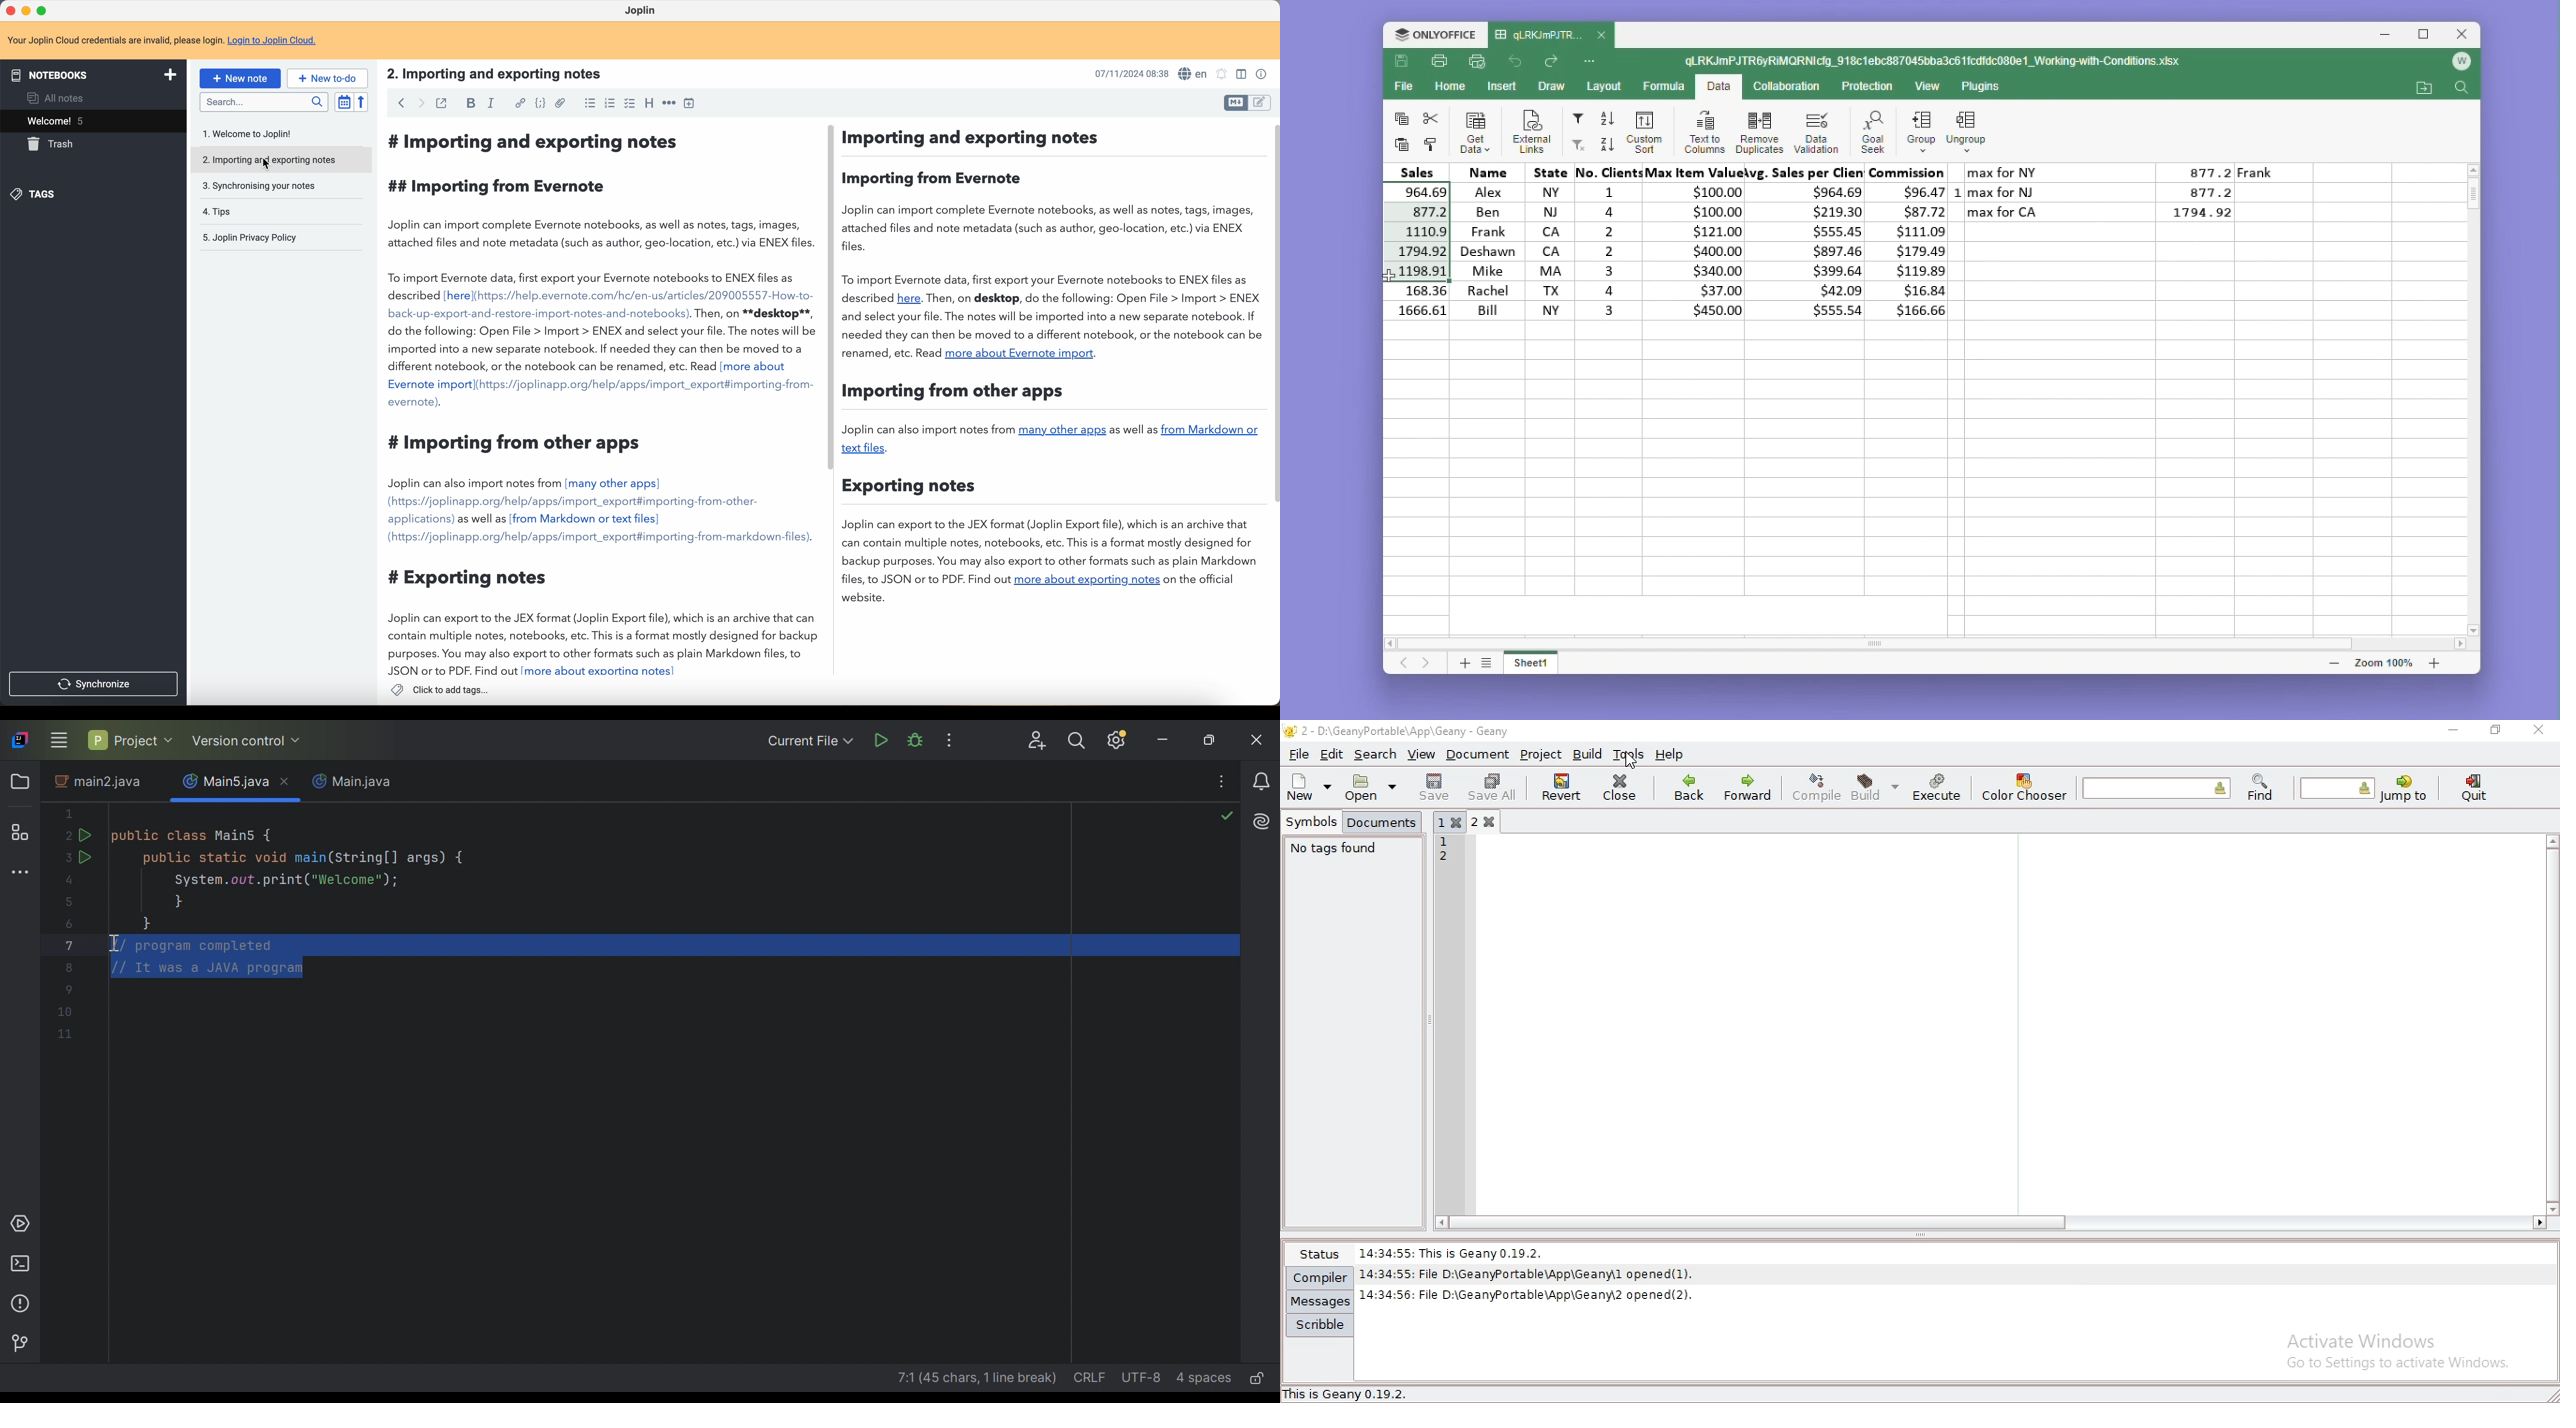 This screenshot has width=2576, height=1428. Describe the element at coordinates (560, 103) in the screenshot. I see `attach file` at that location.